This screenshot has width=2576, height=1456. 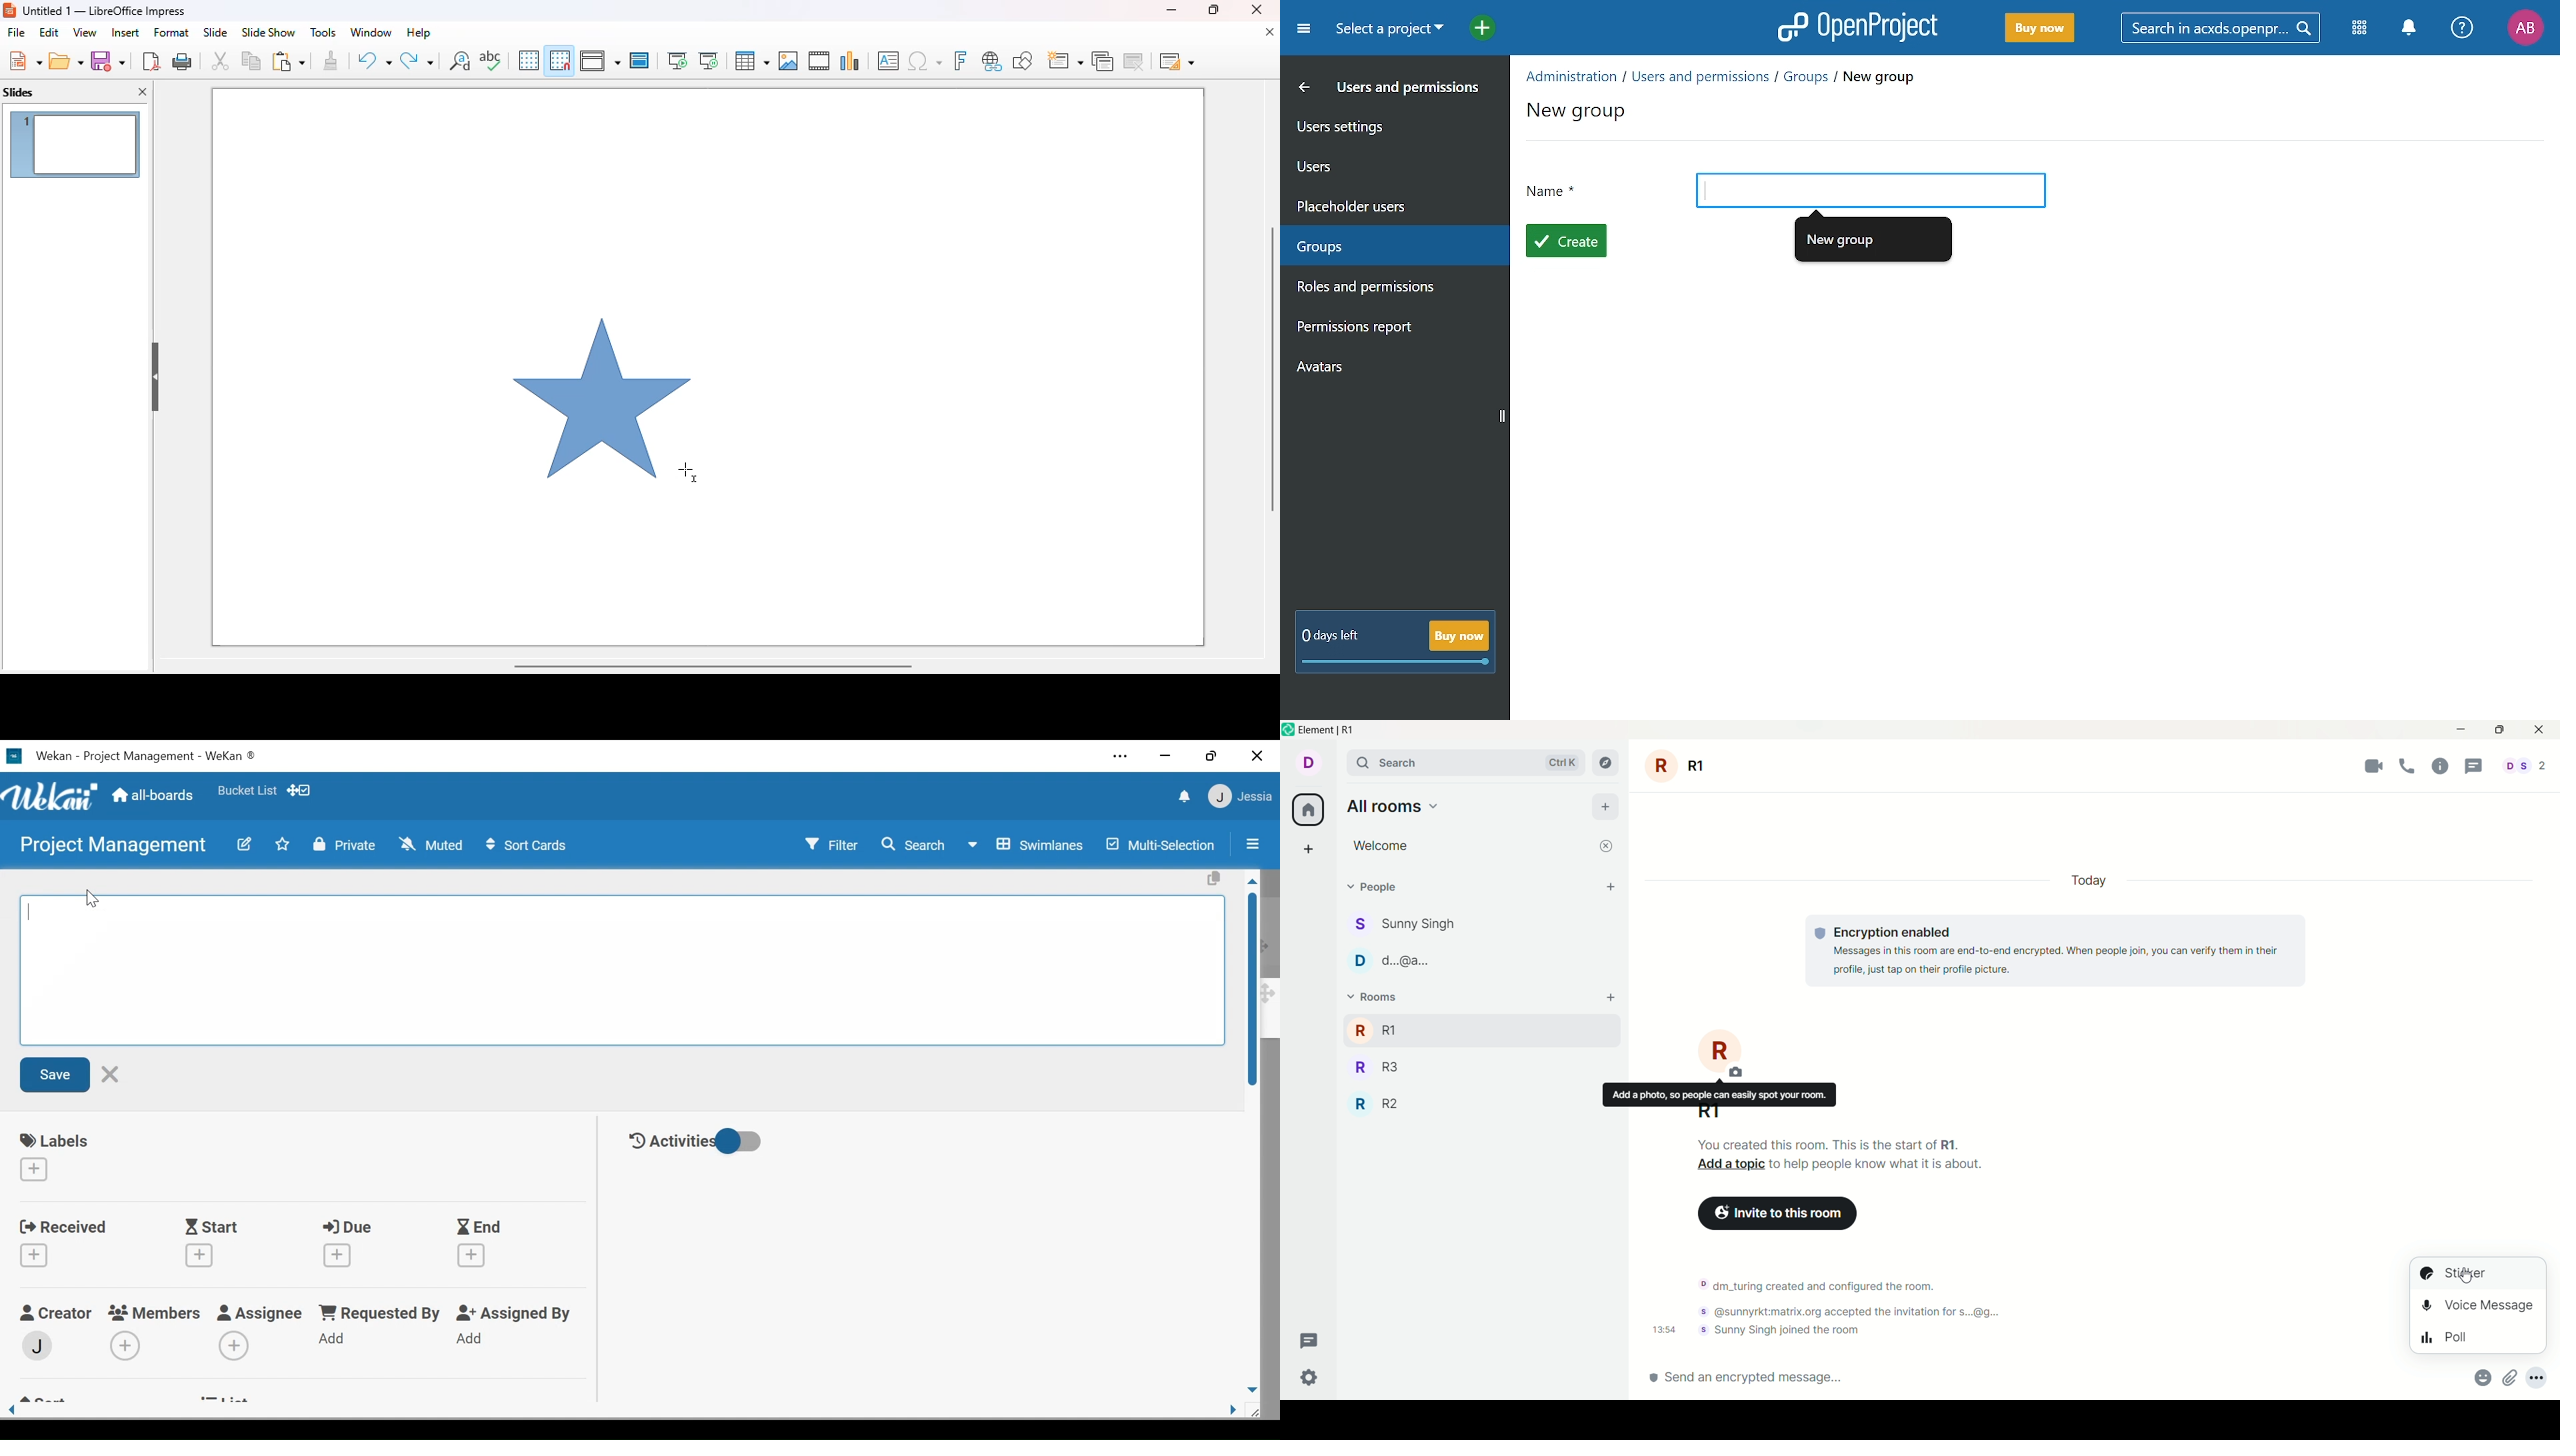 What do you see at coordinates (1606, 763) in the screenshot?
I see `explore rooms` at bounding box center [1606, 763].